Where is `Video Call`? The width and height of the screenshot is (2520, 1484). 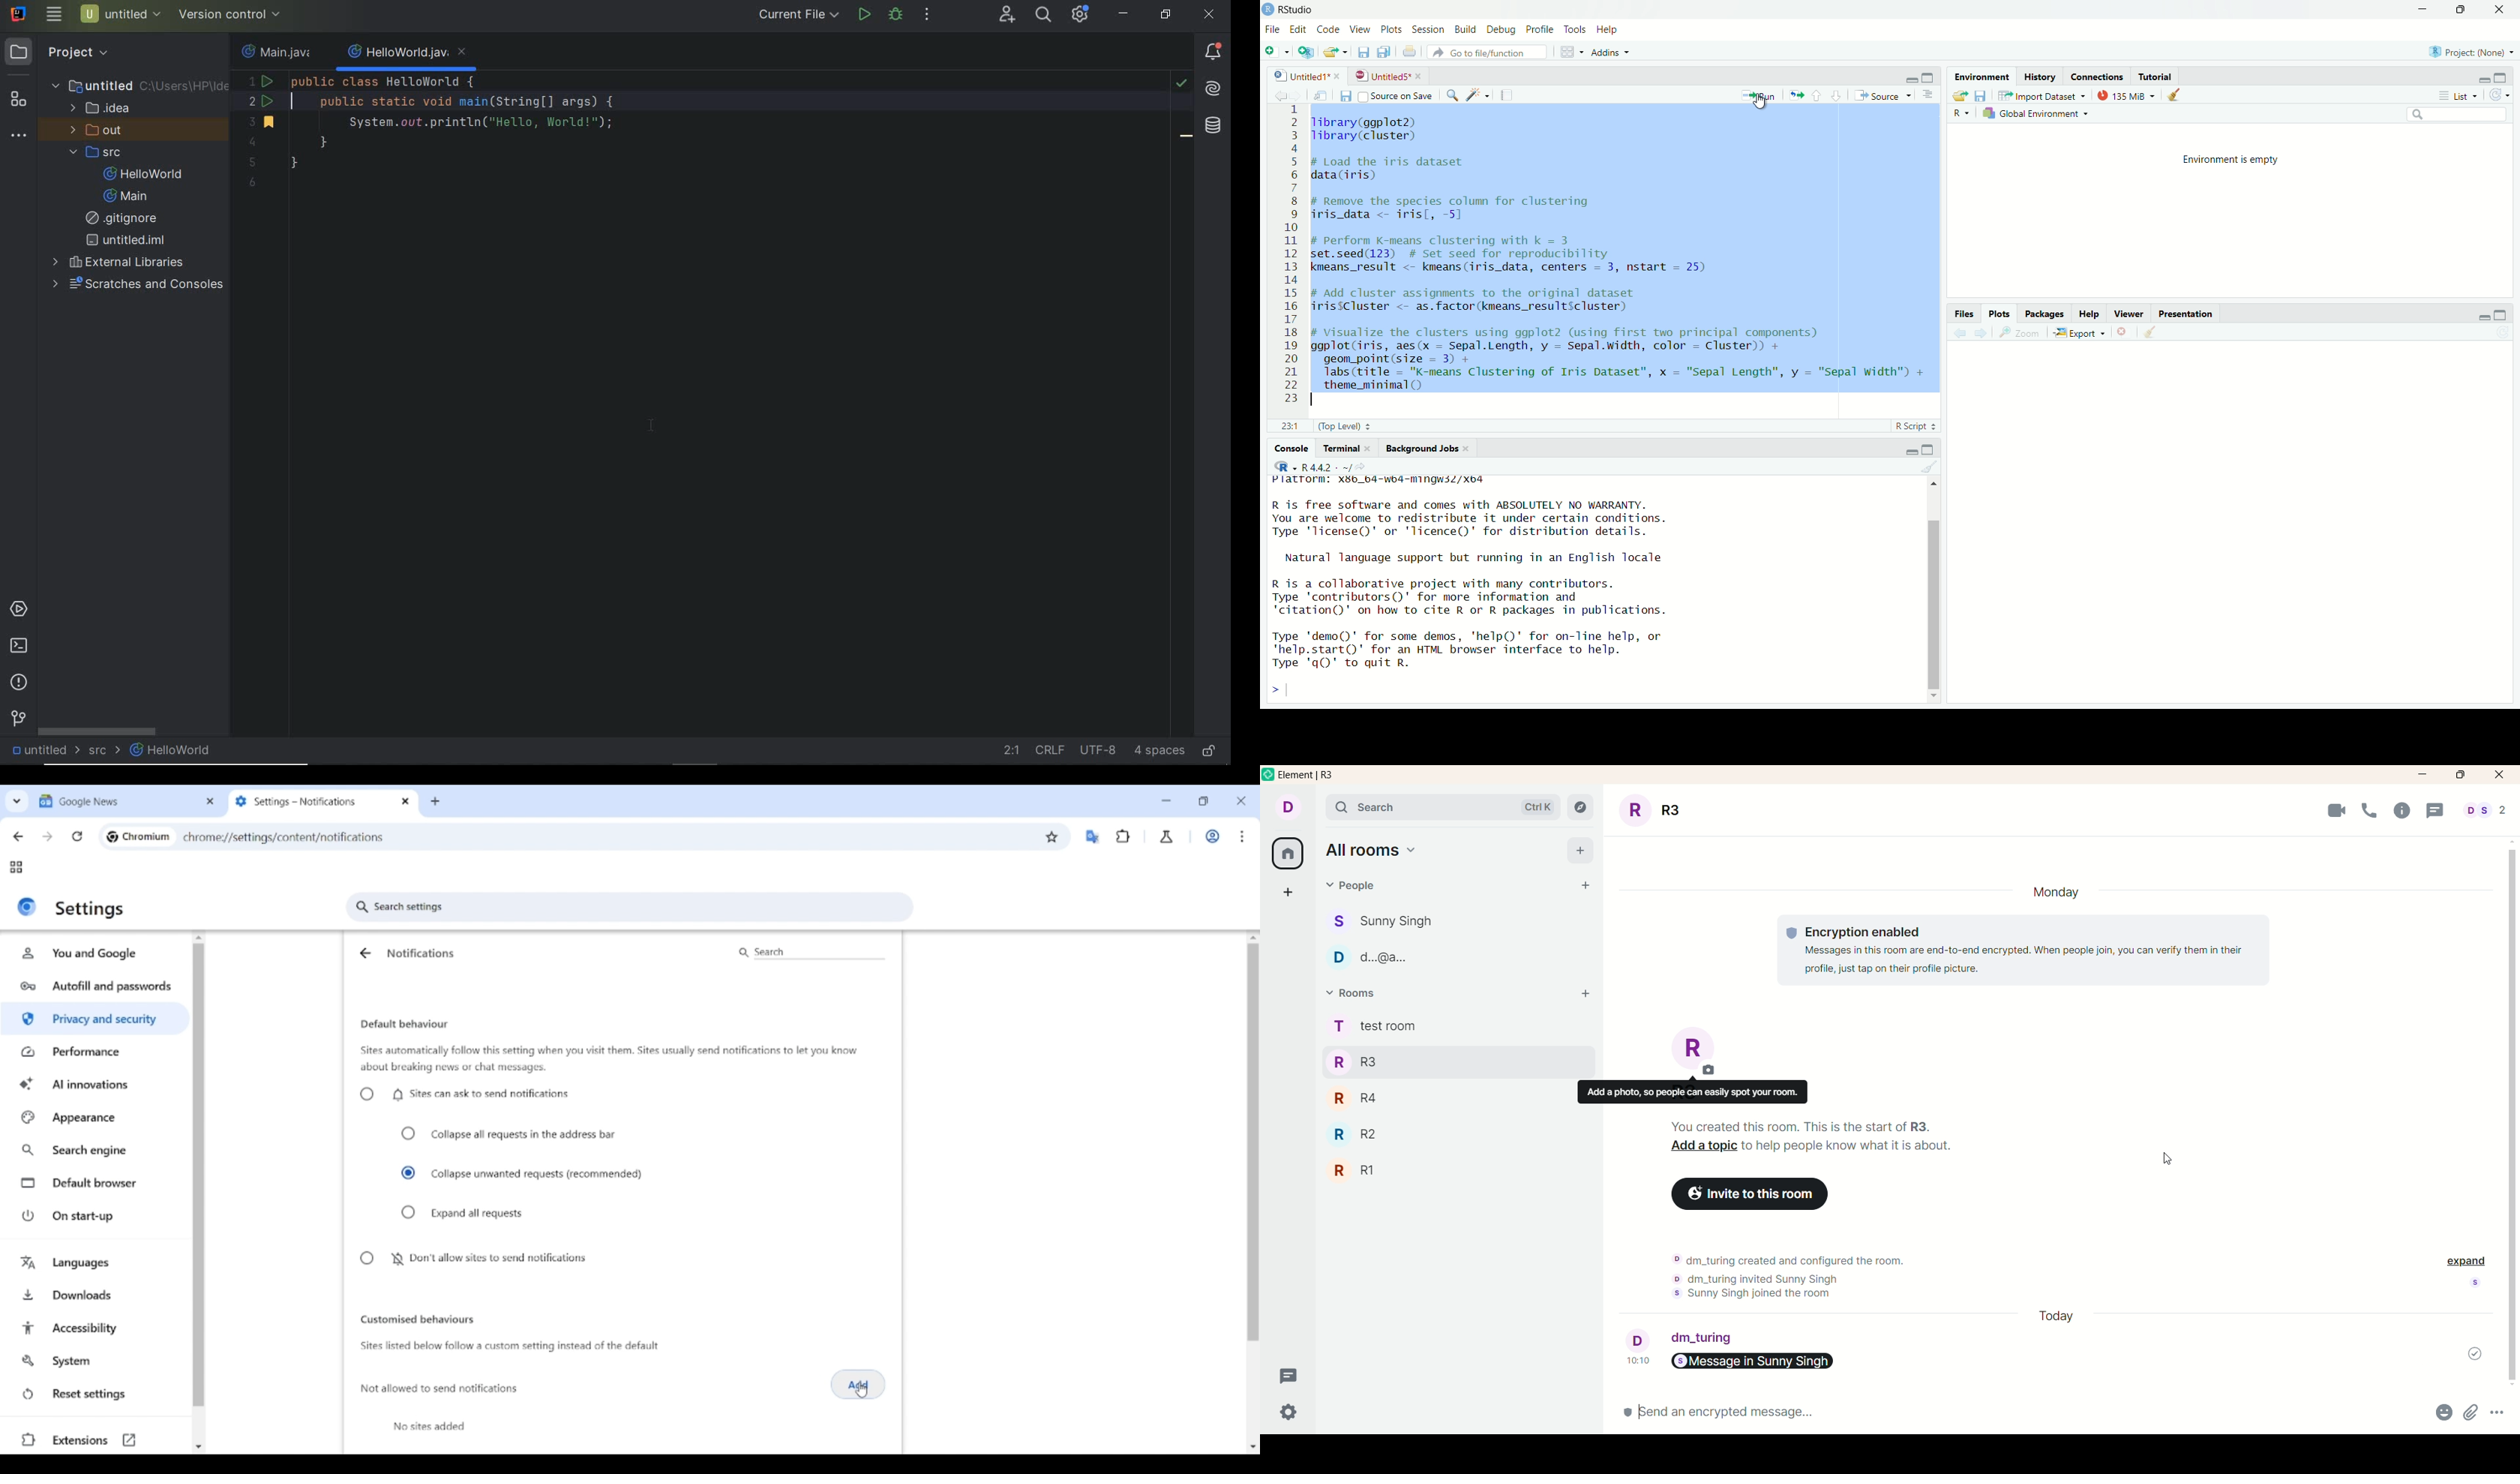 Video Call is located at coordinates (2334, 809).